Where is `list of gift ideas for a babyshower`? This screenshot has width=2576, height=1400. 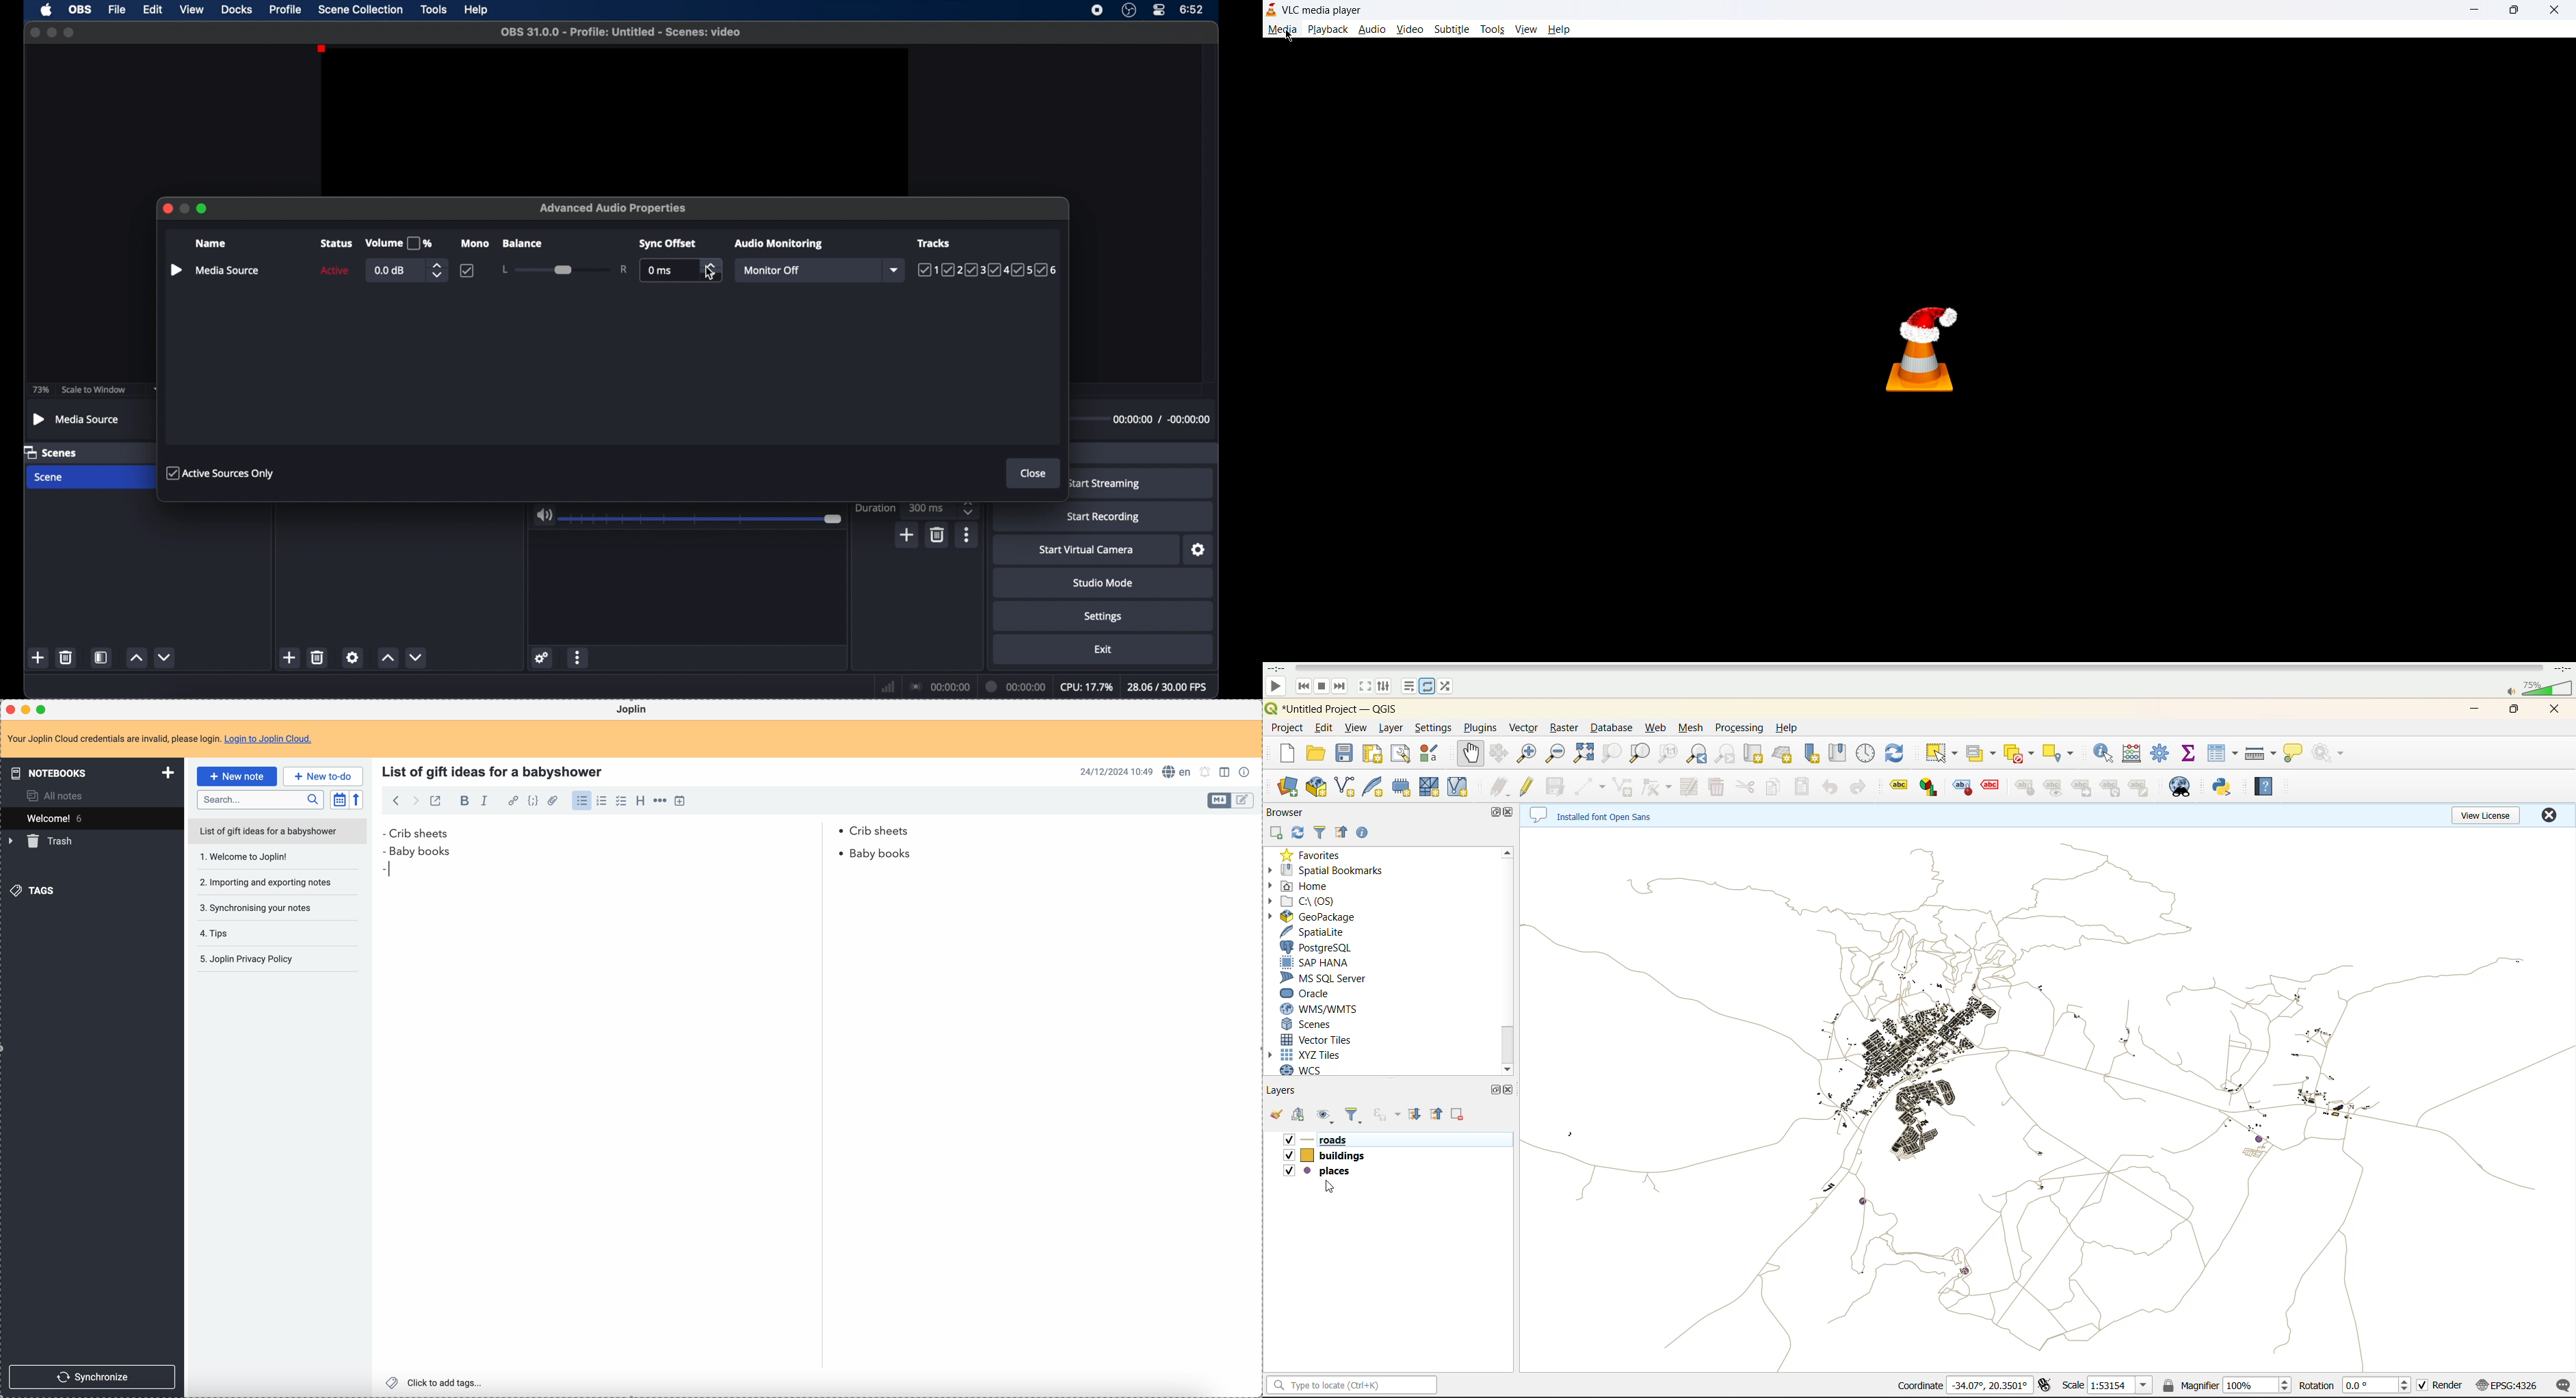
list of gift ideas for a babyshower is located at coordinates (279, 833).